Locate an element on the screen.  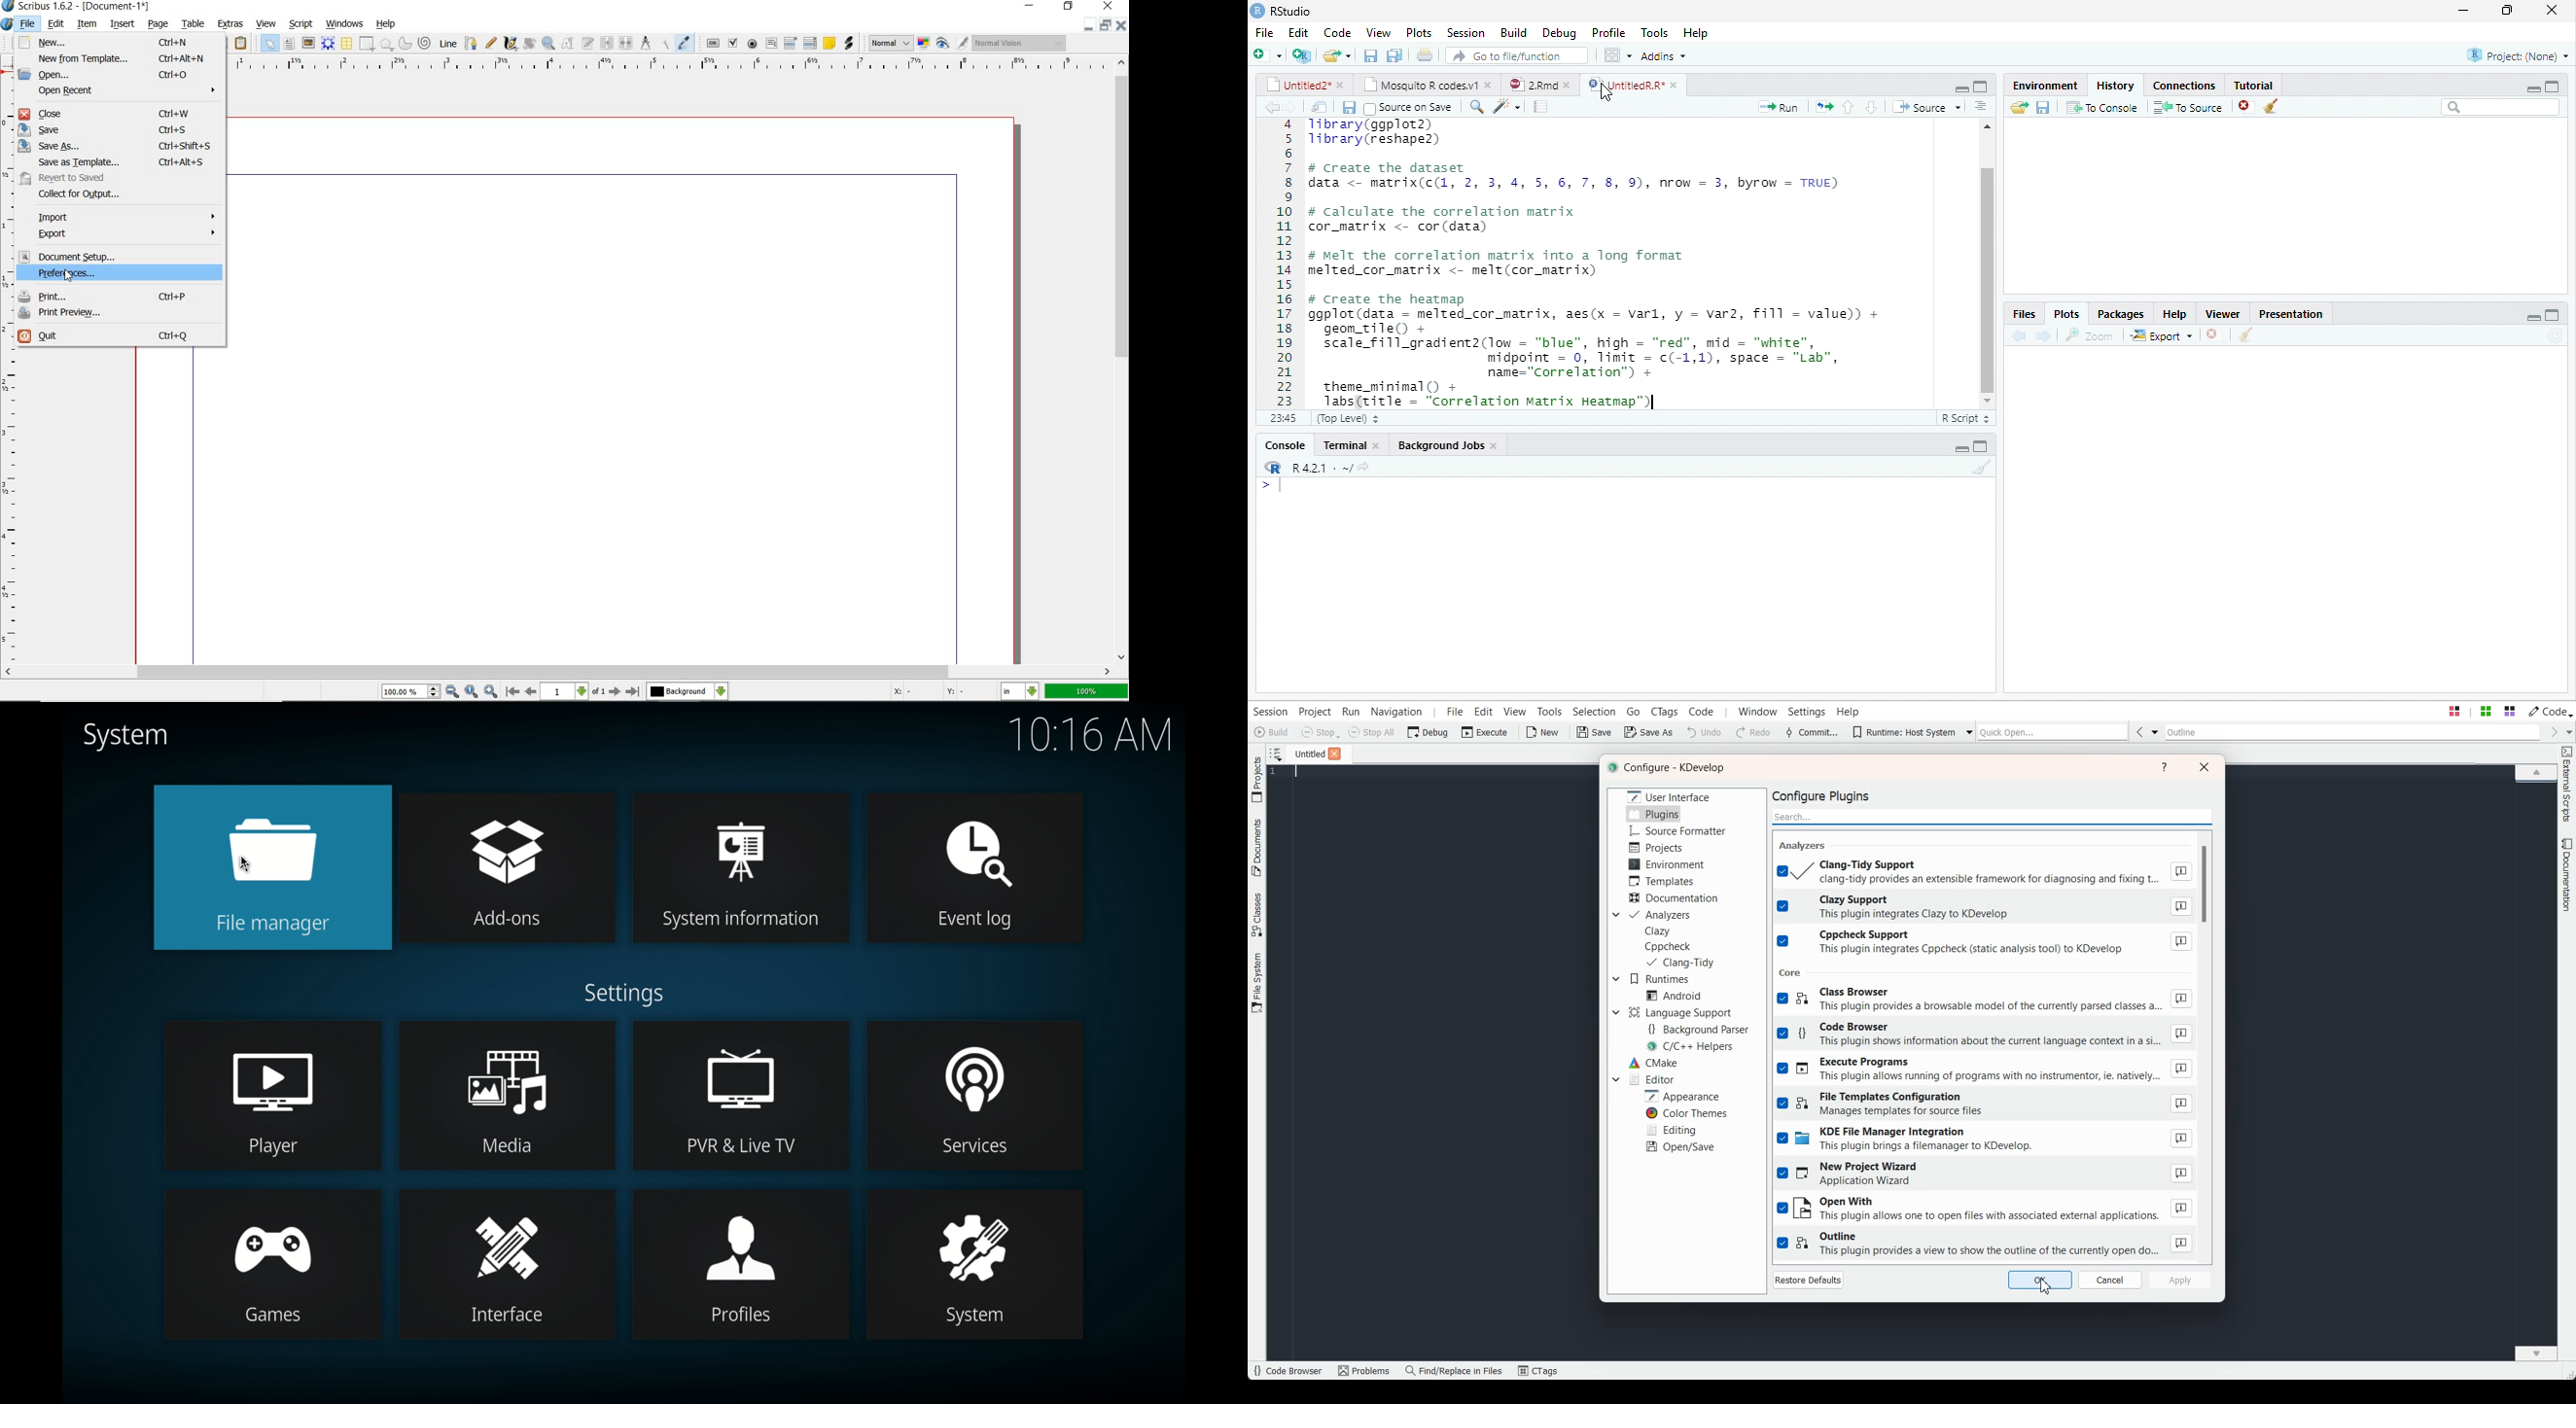
top level is located at coordinates (1362, 420).